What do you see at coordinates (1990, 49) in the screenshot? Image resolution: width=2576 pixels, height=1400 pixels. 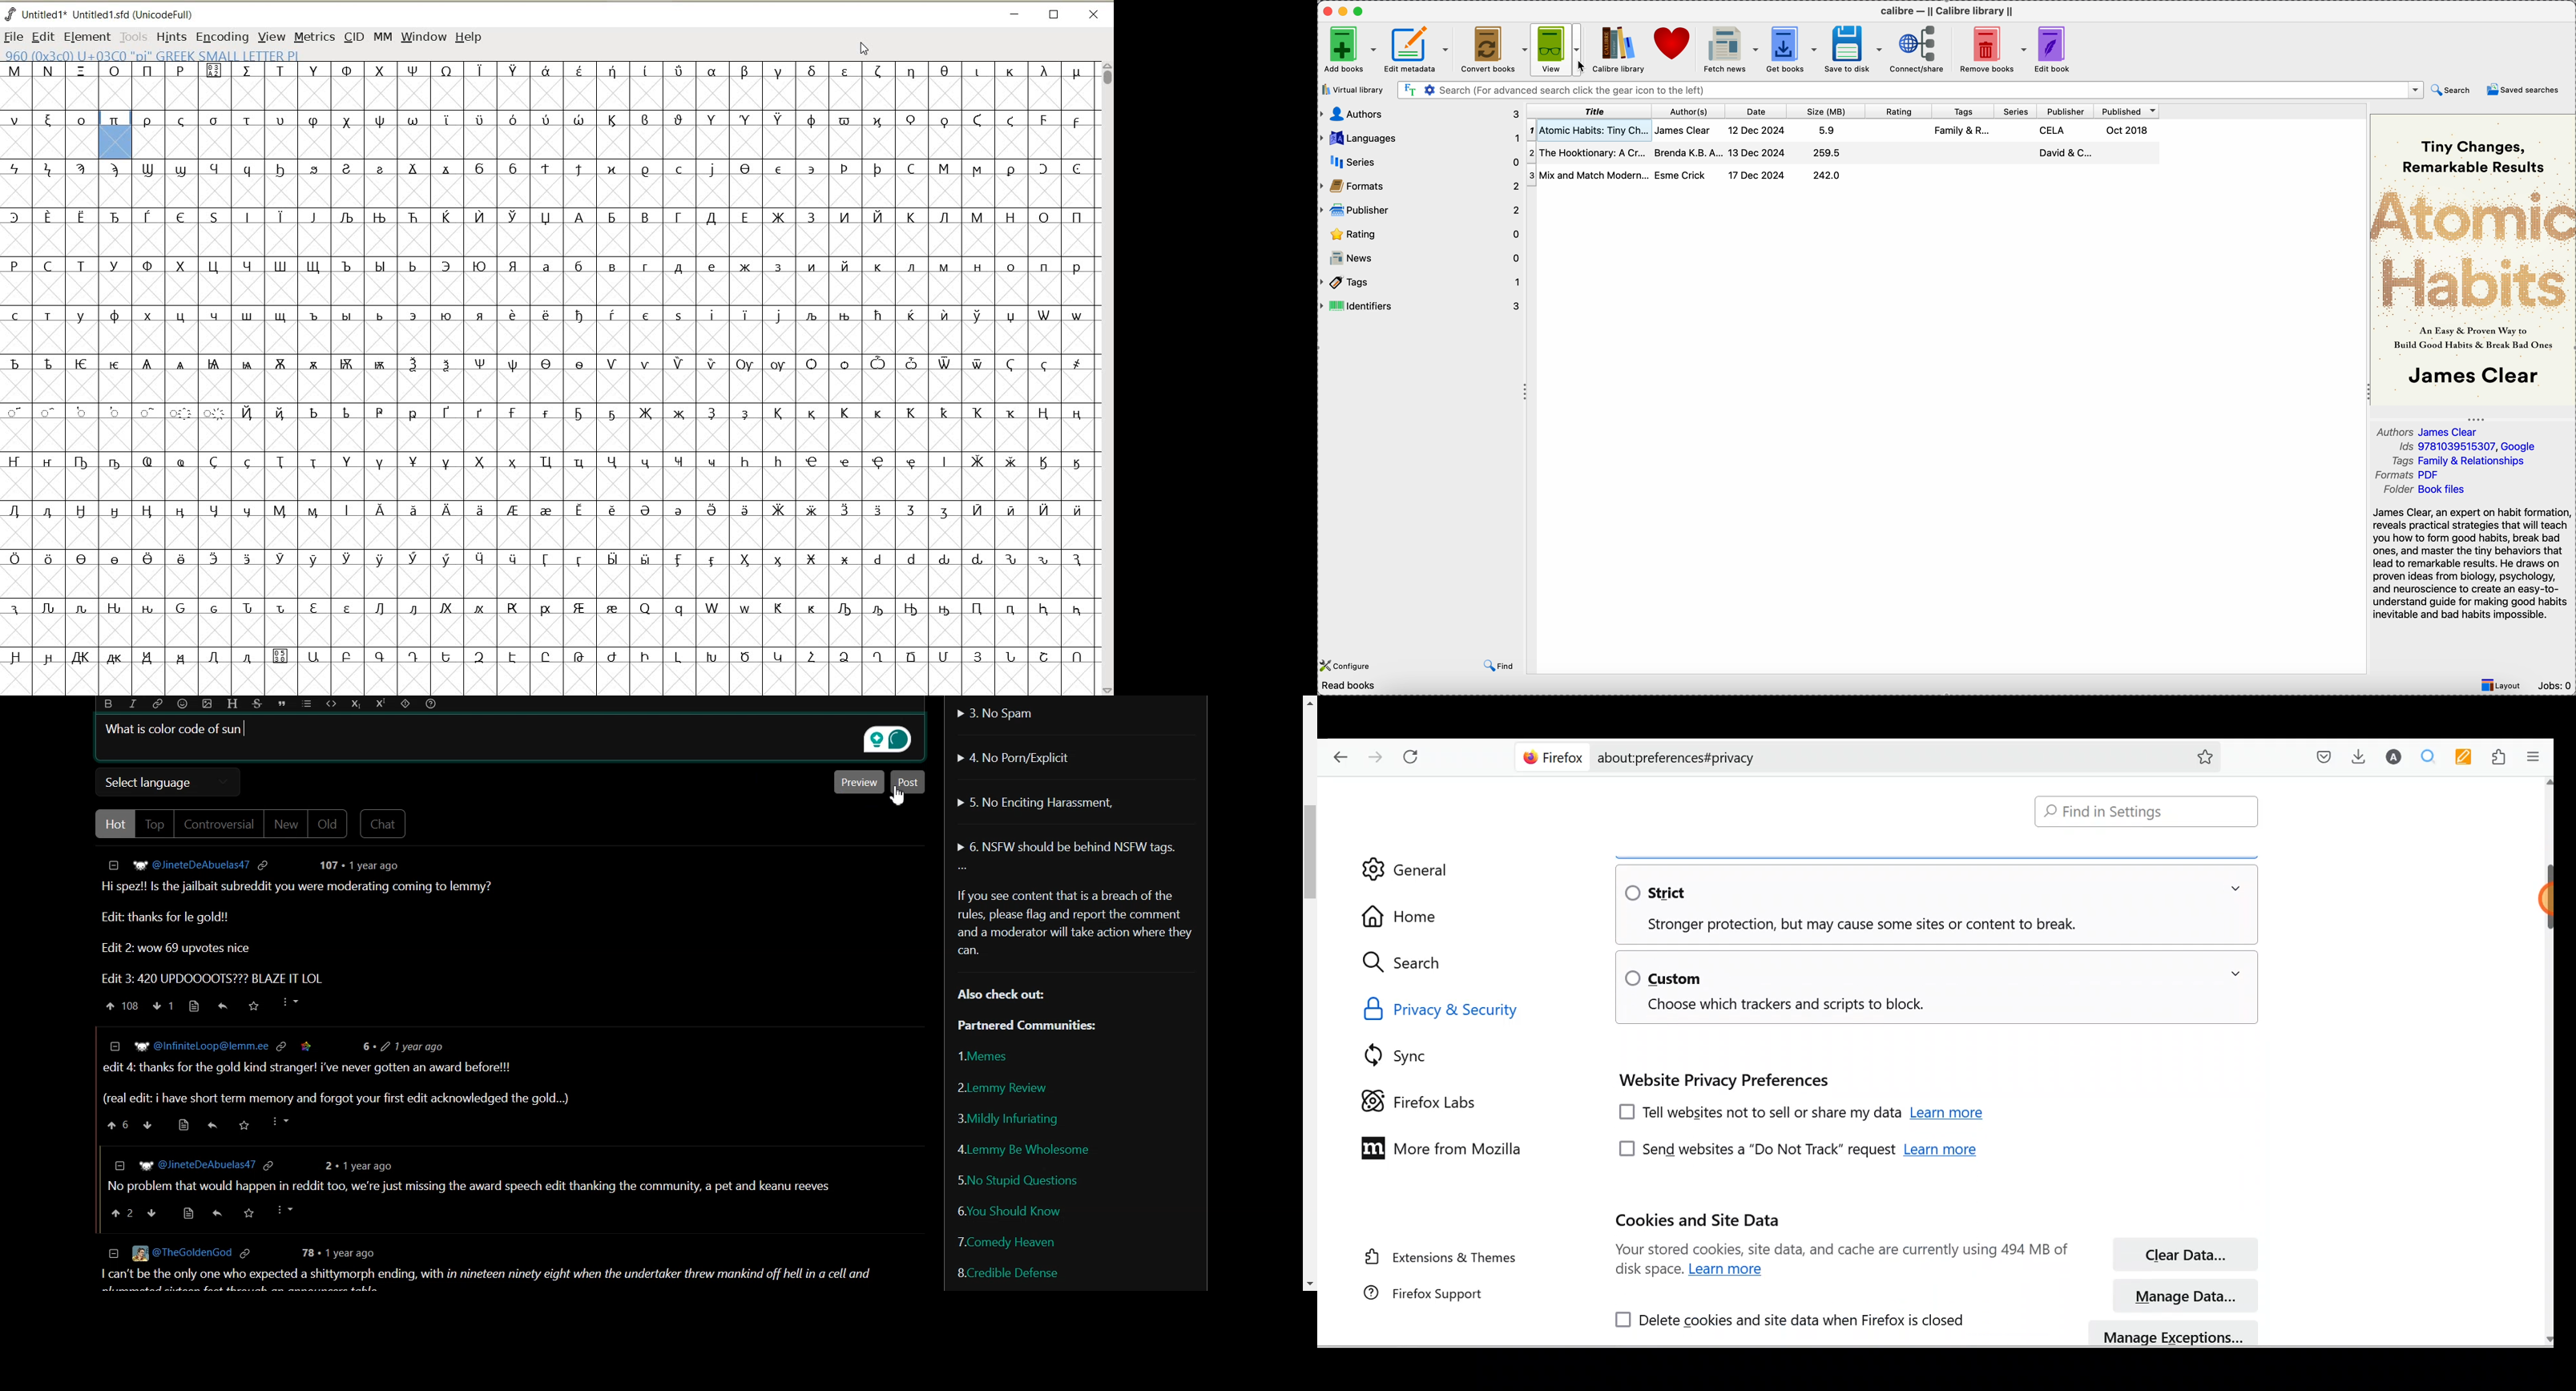 I see `remove books` at bounding box center [1990, 49].